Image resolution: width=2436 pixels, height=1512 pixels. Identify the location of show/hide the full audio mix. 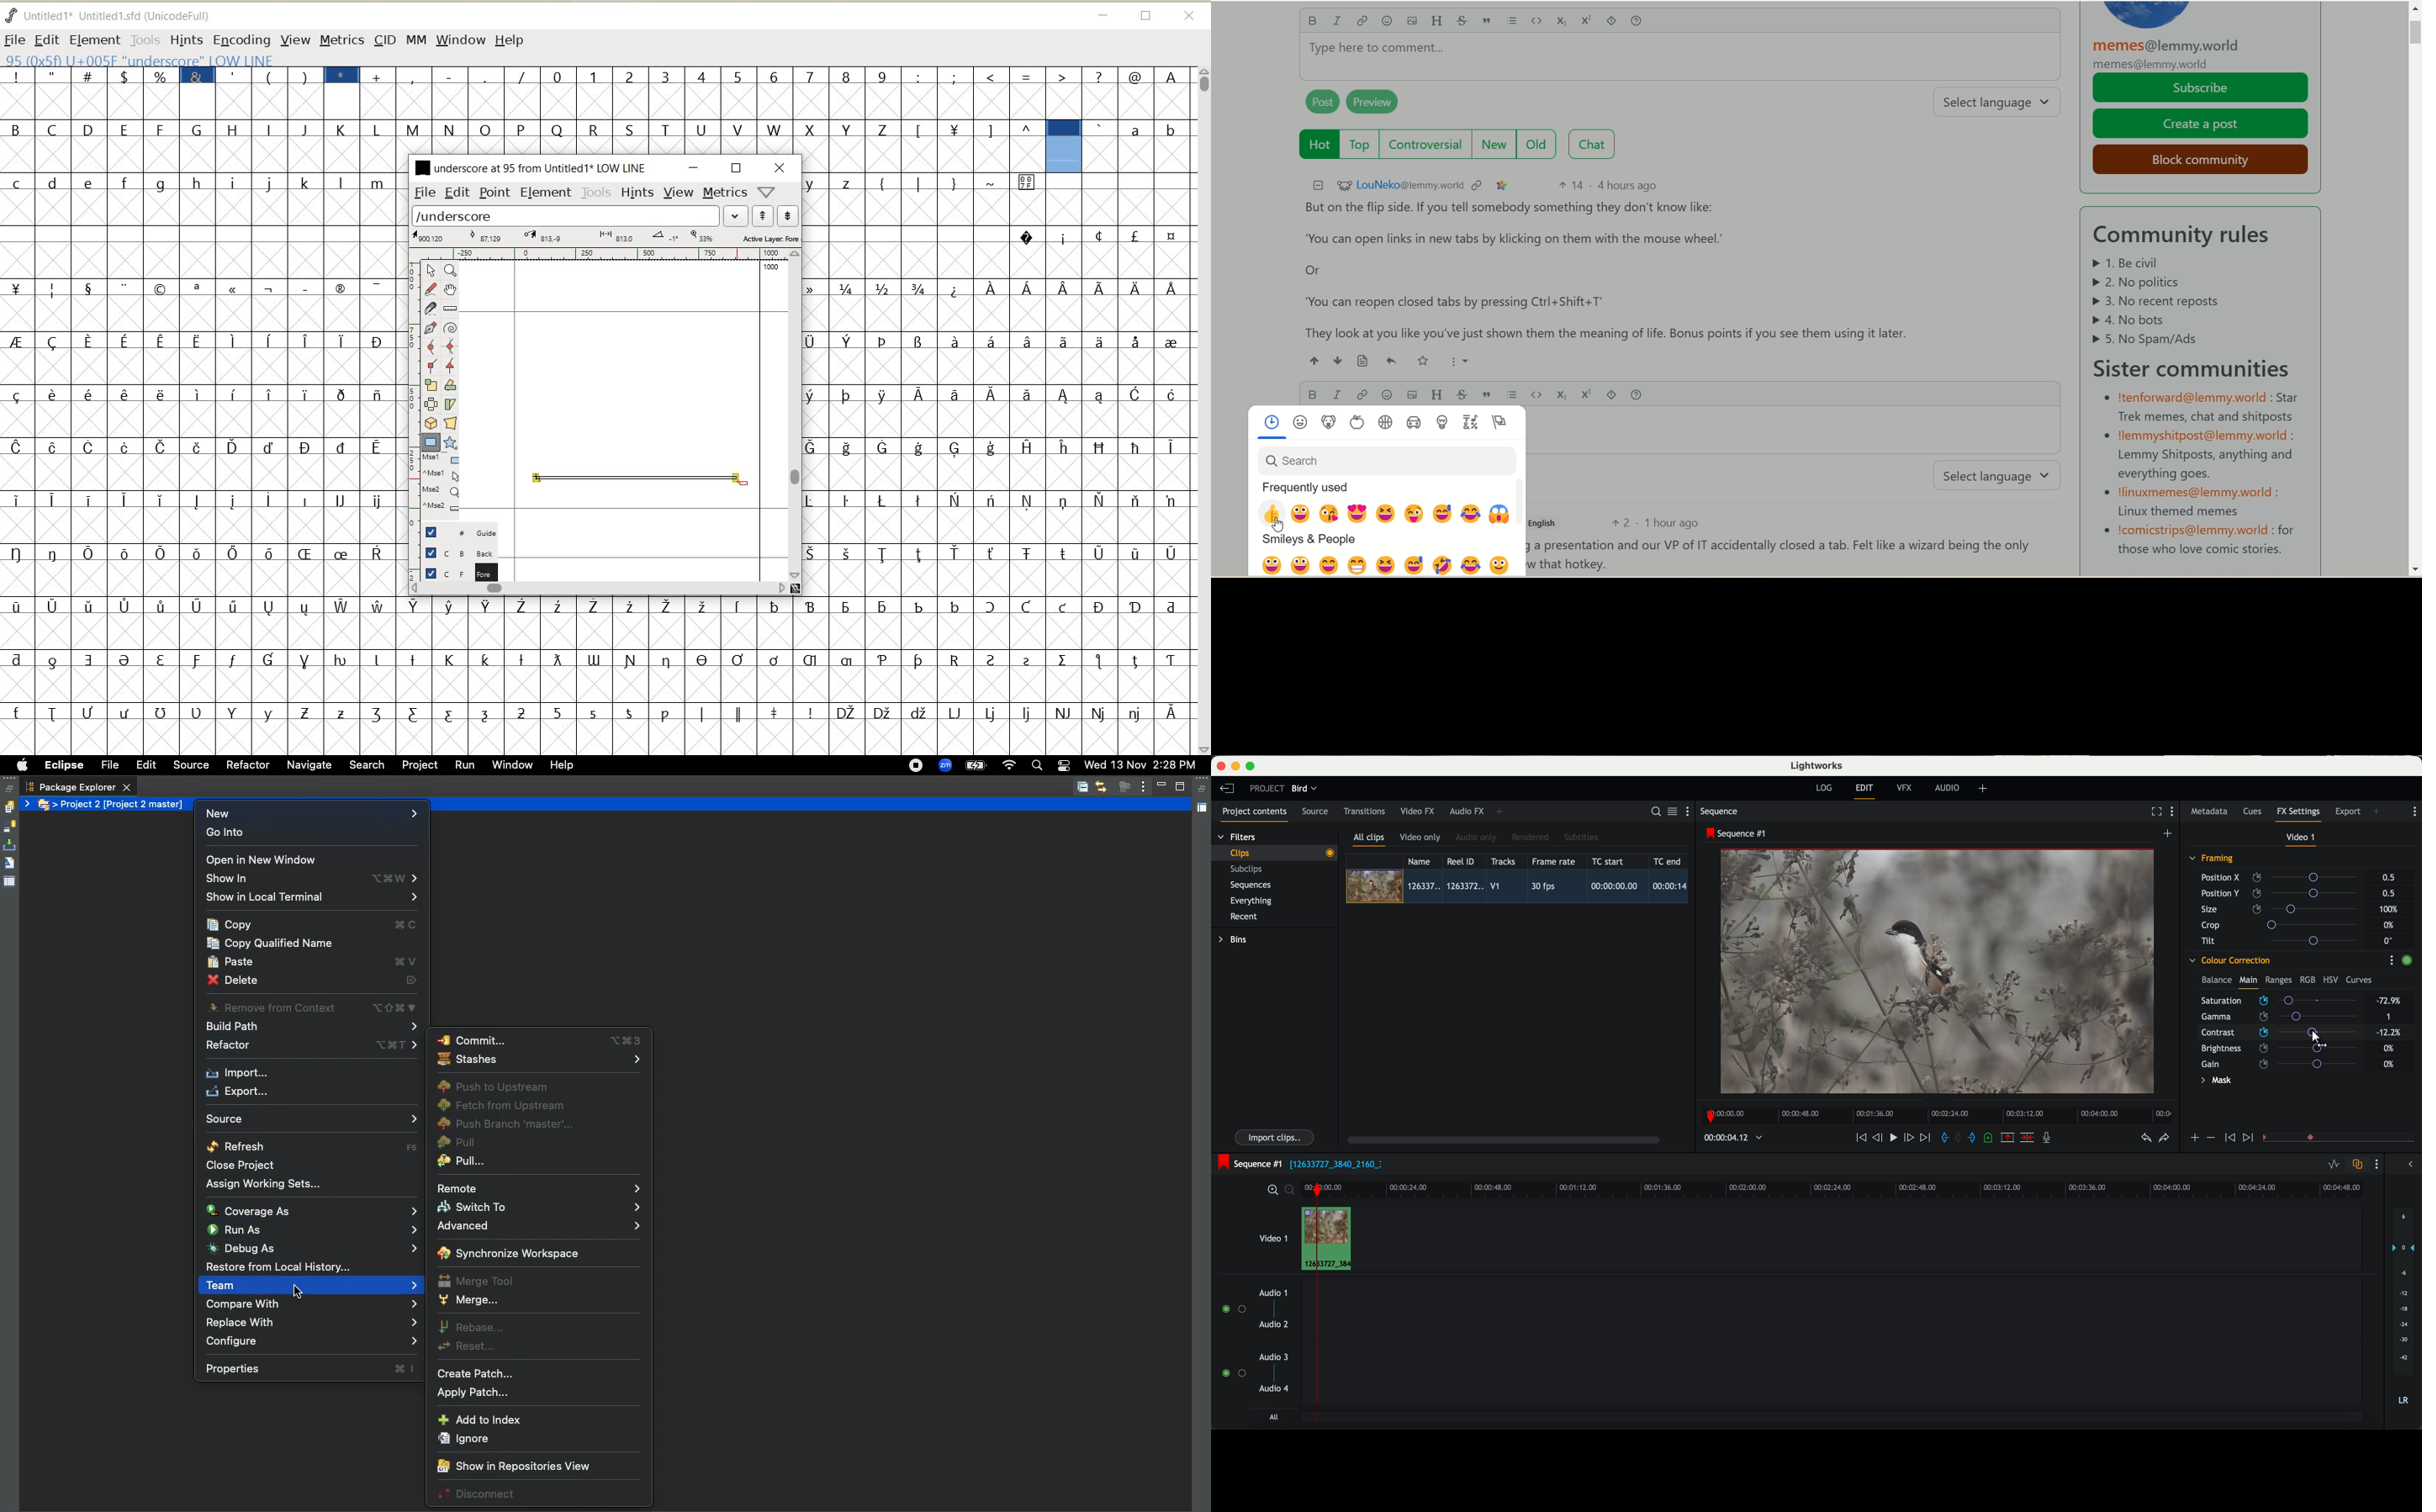
(2408, 1165).